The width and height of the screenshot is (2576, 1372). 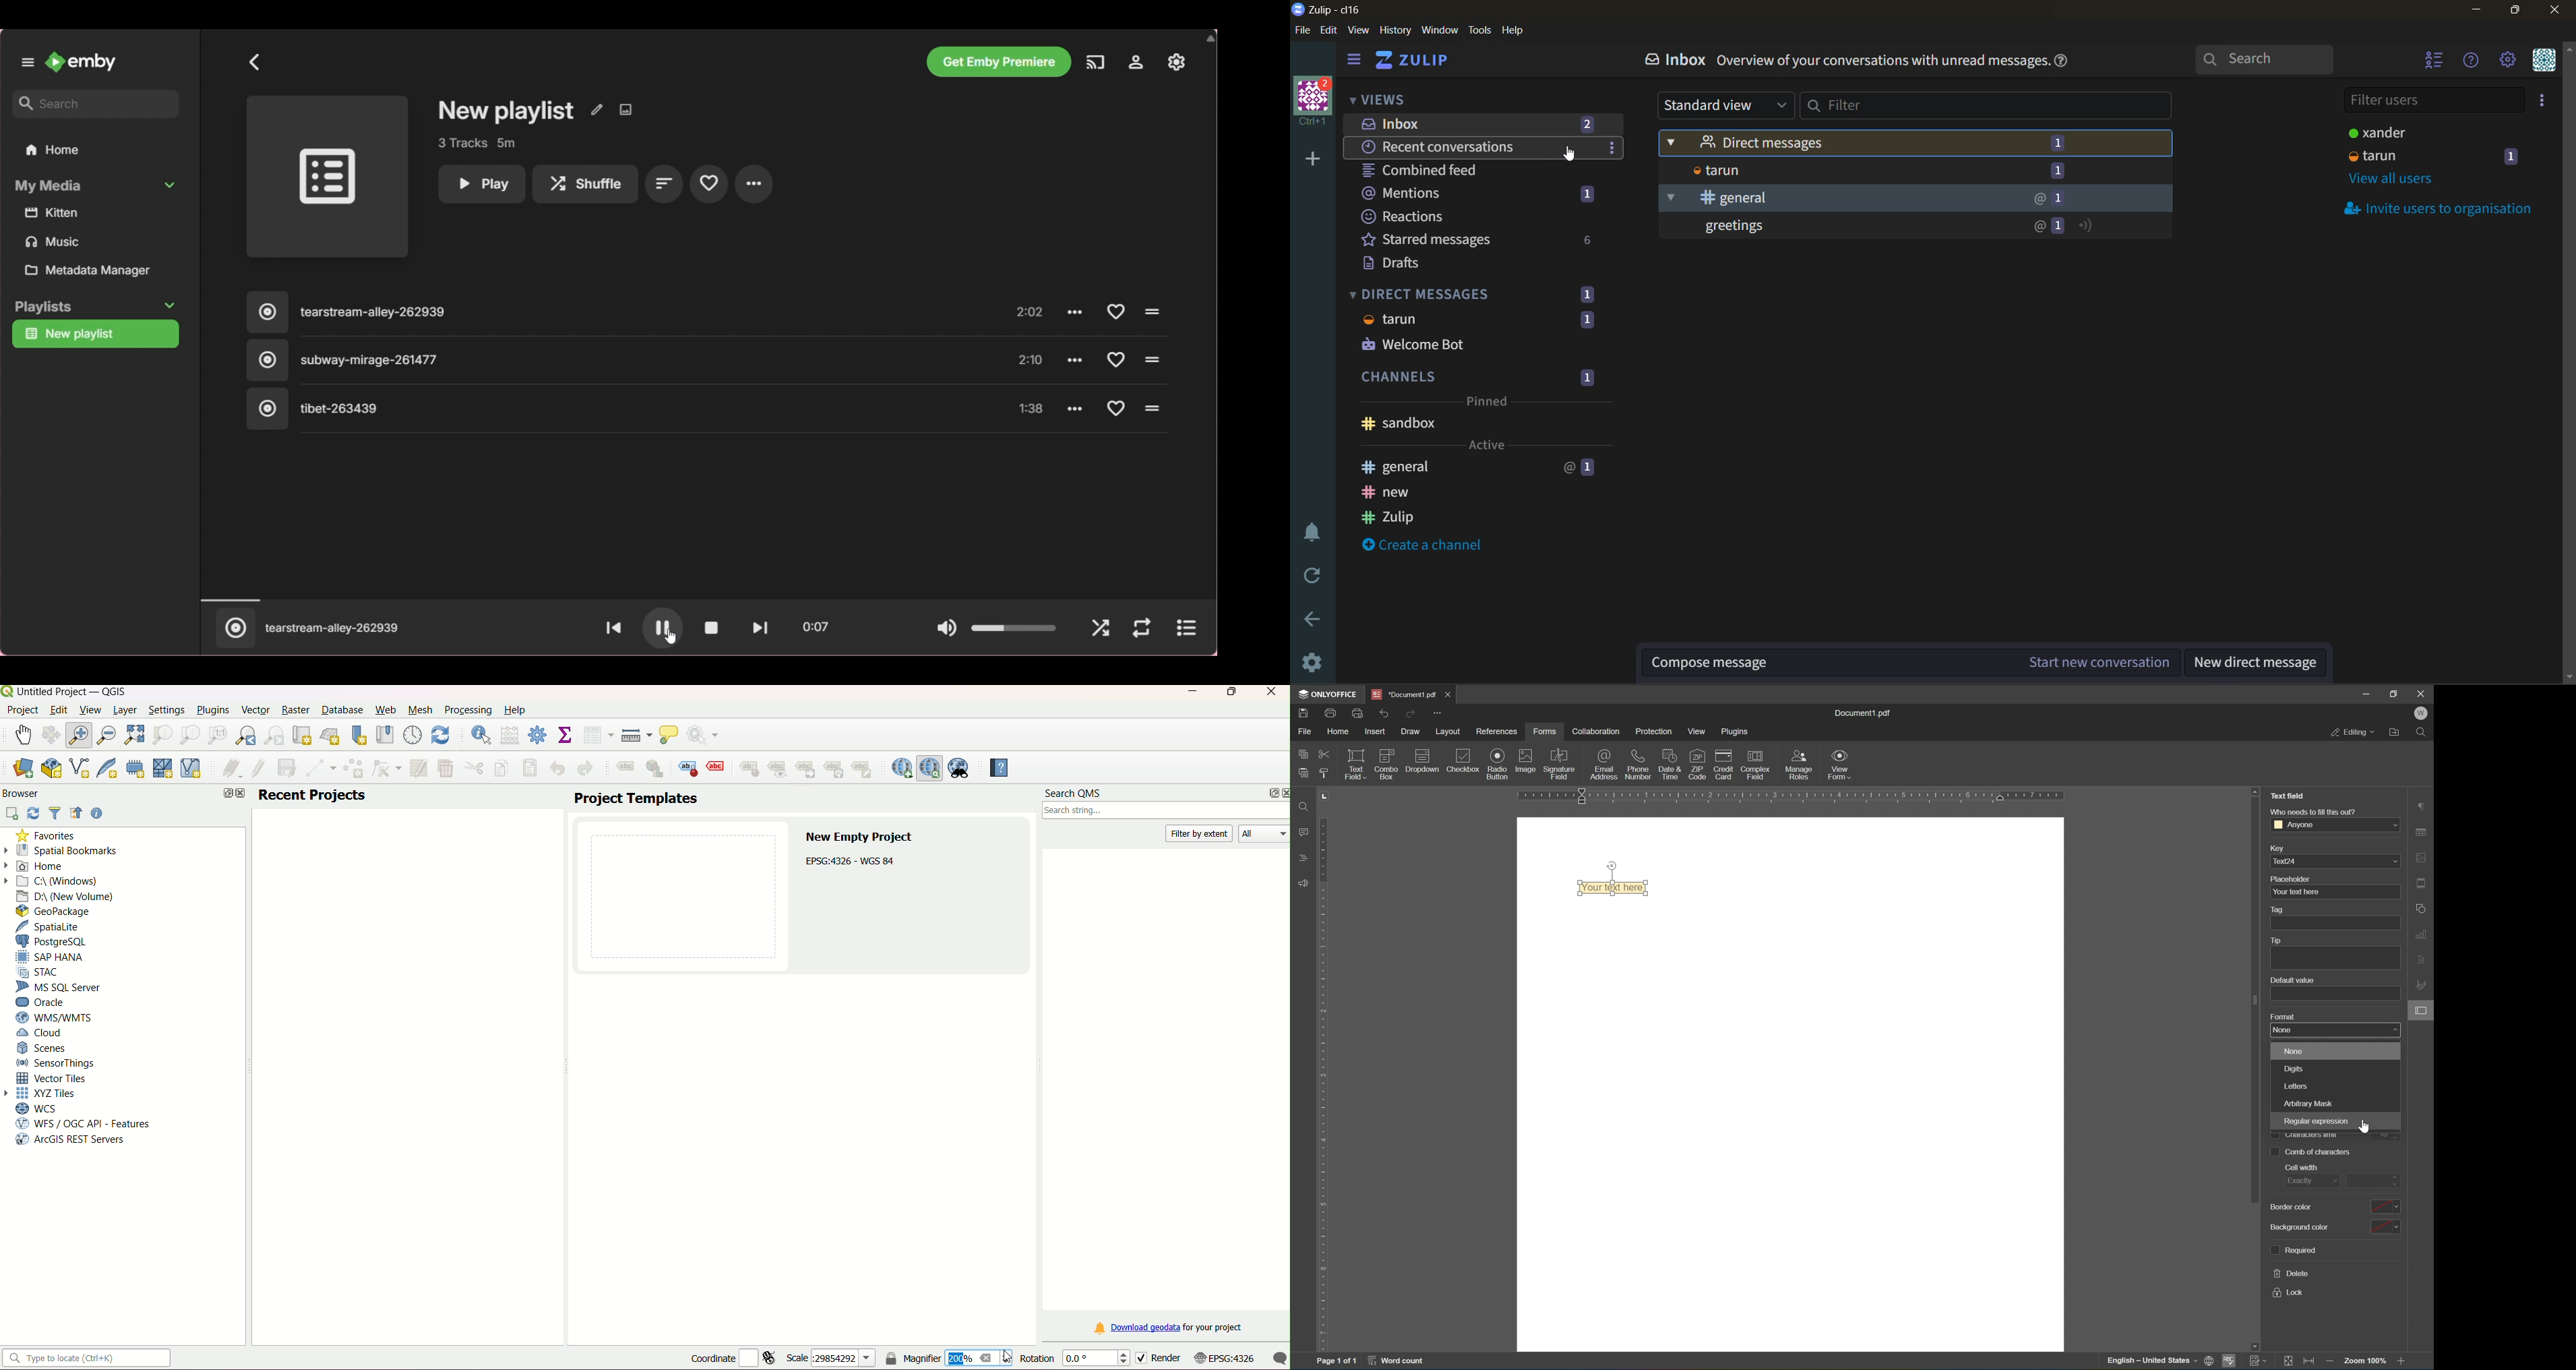 What do you see at coordinates (1200, 833) in the screenshot?
I see `filter by extent` at bounding box center [1200, 833].